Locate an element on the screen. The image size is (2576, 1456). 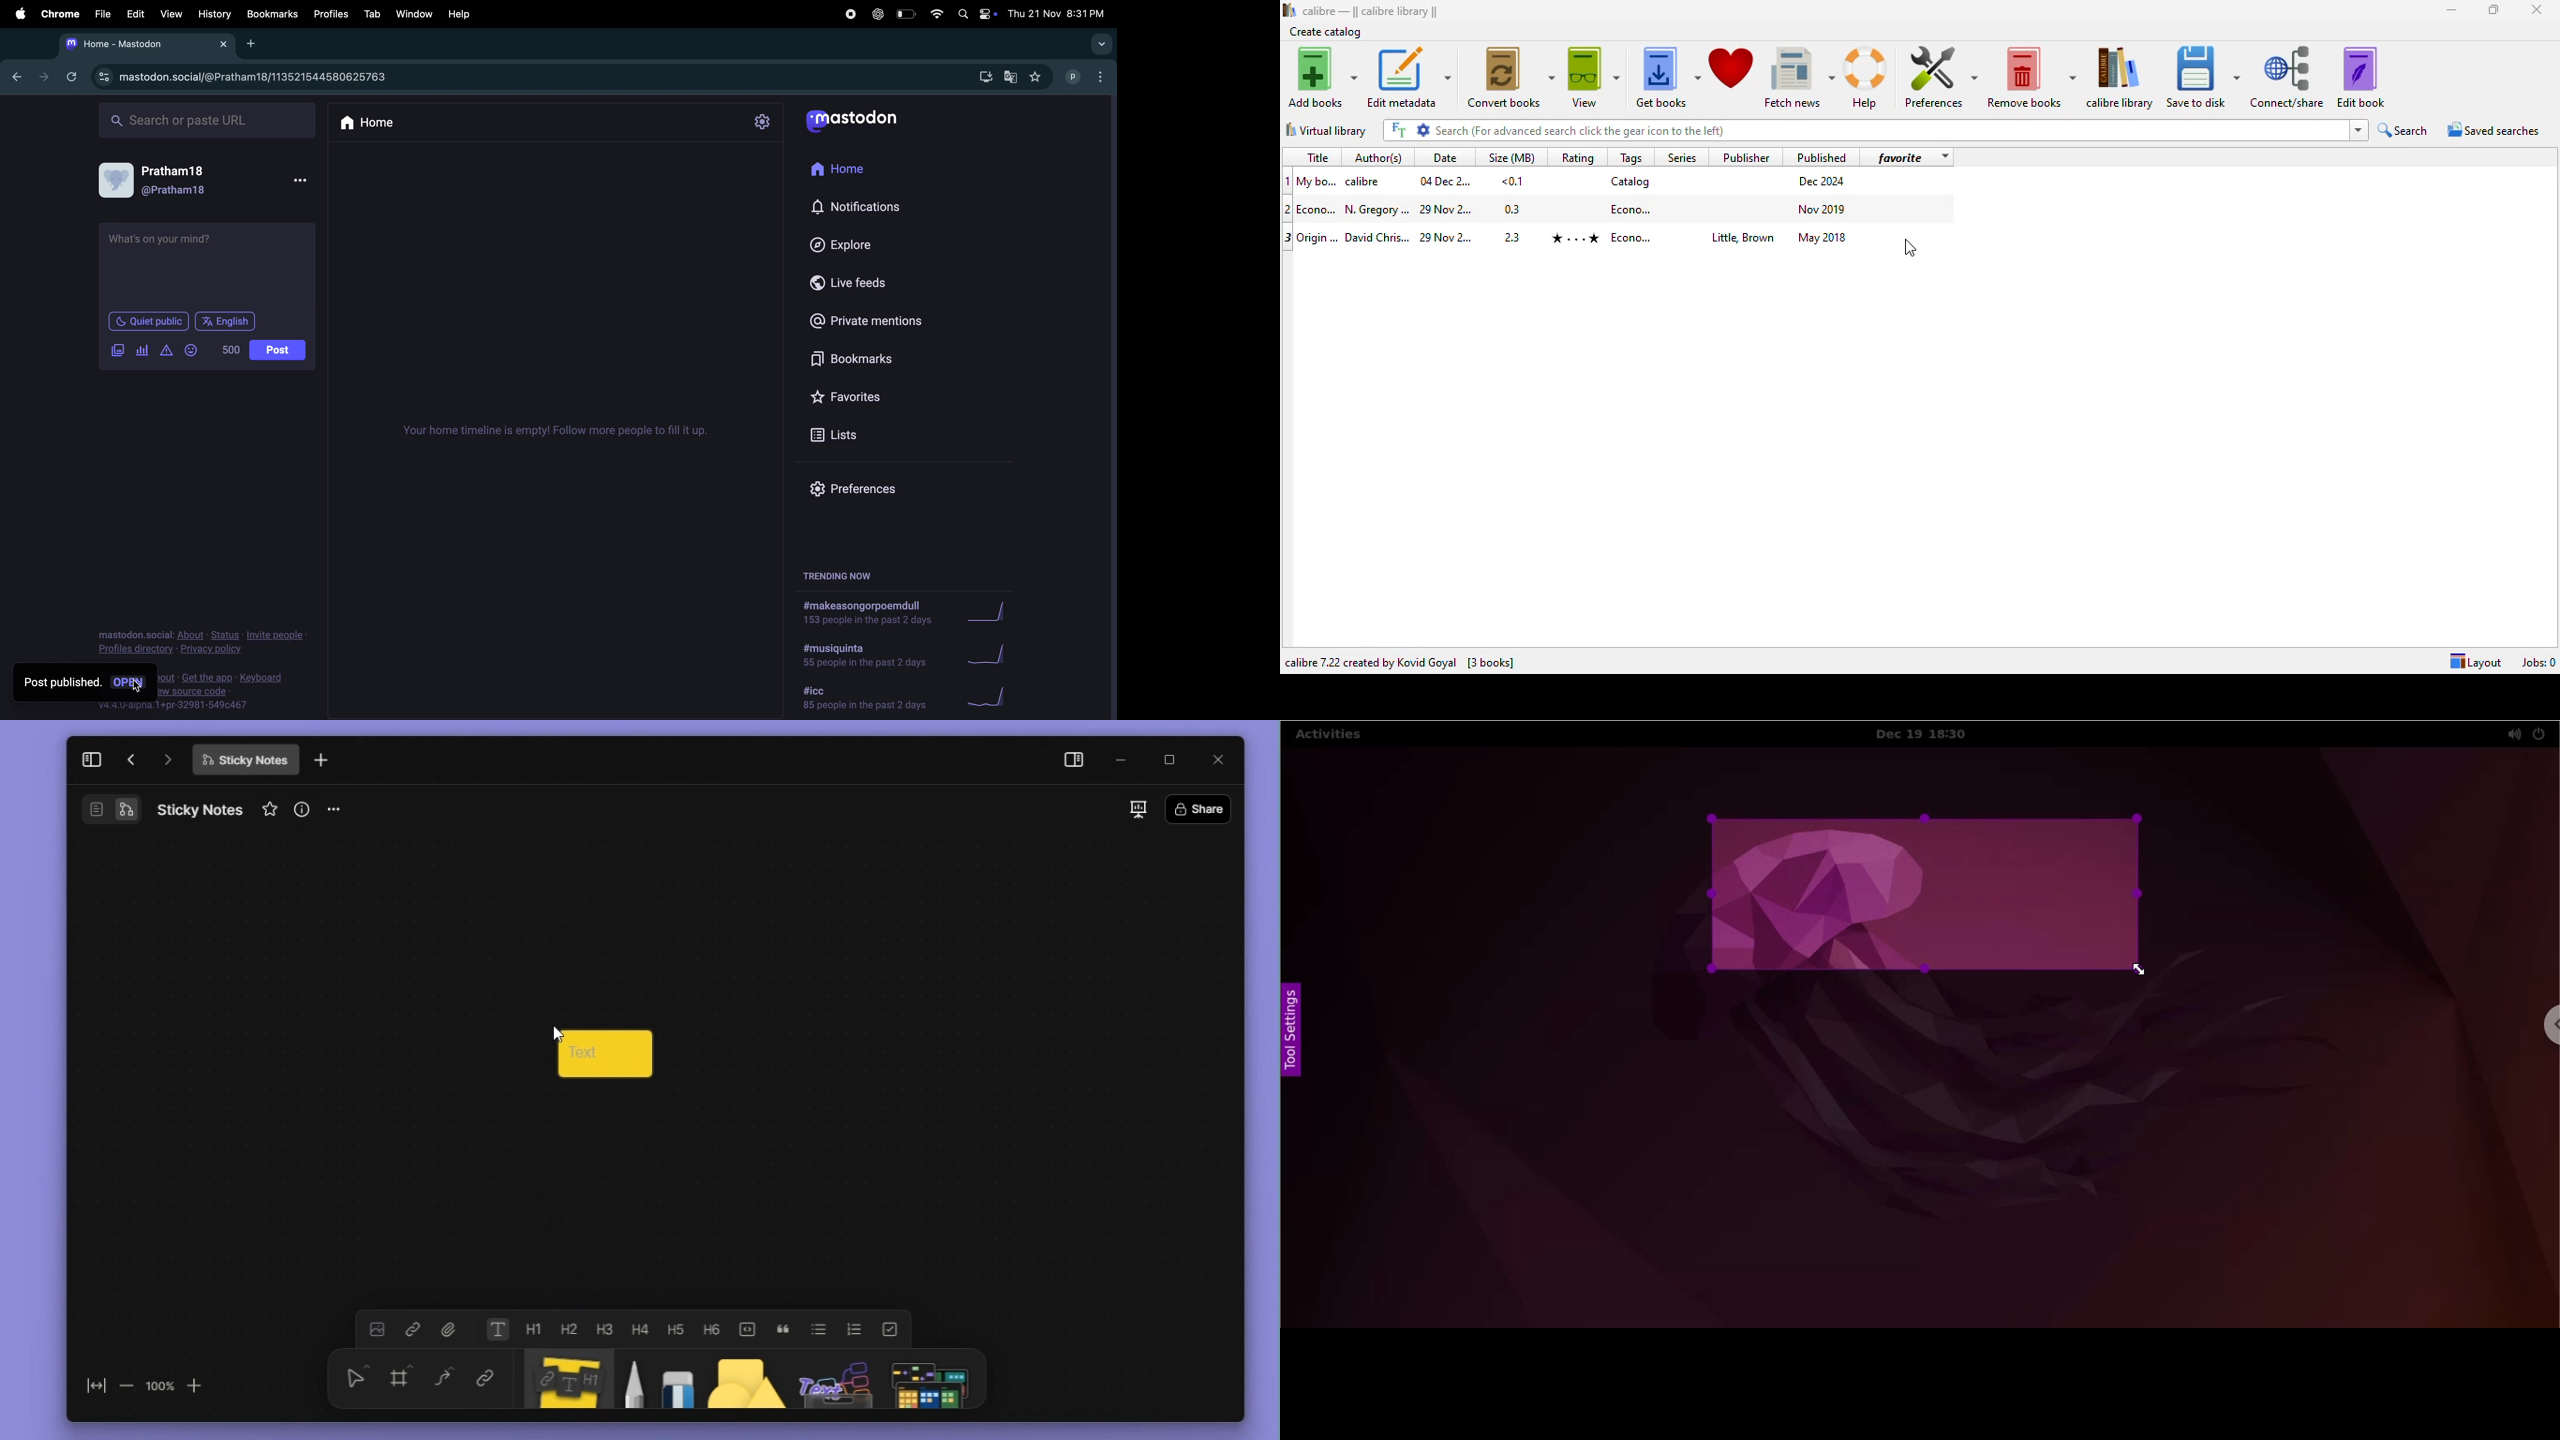
jobs: 0 is located at coordinates (2538, 662).